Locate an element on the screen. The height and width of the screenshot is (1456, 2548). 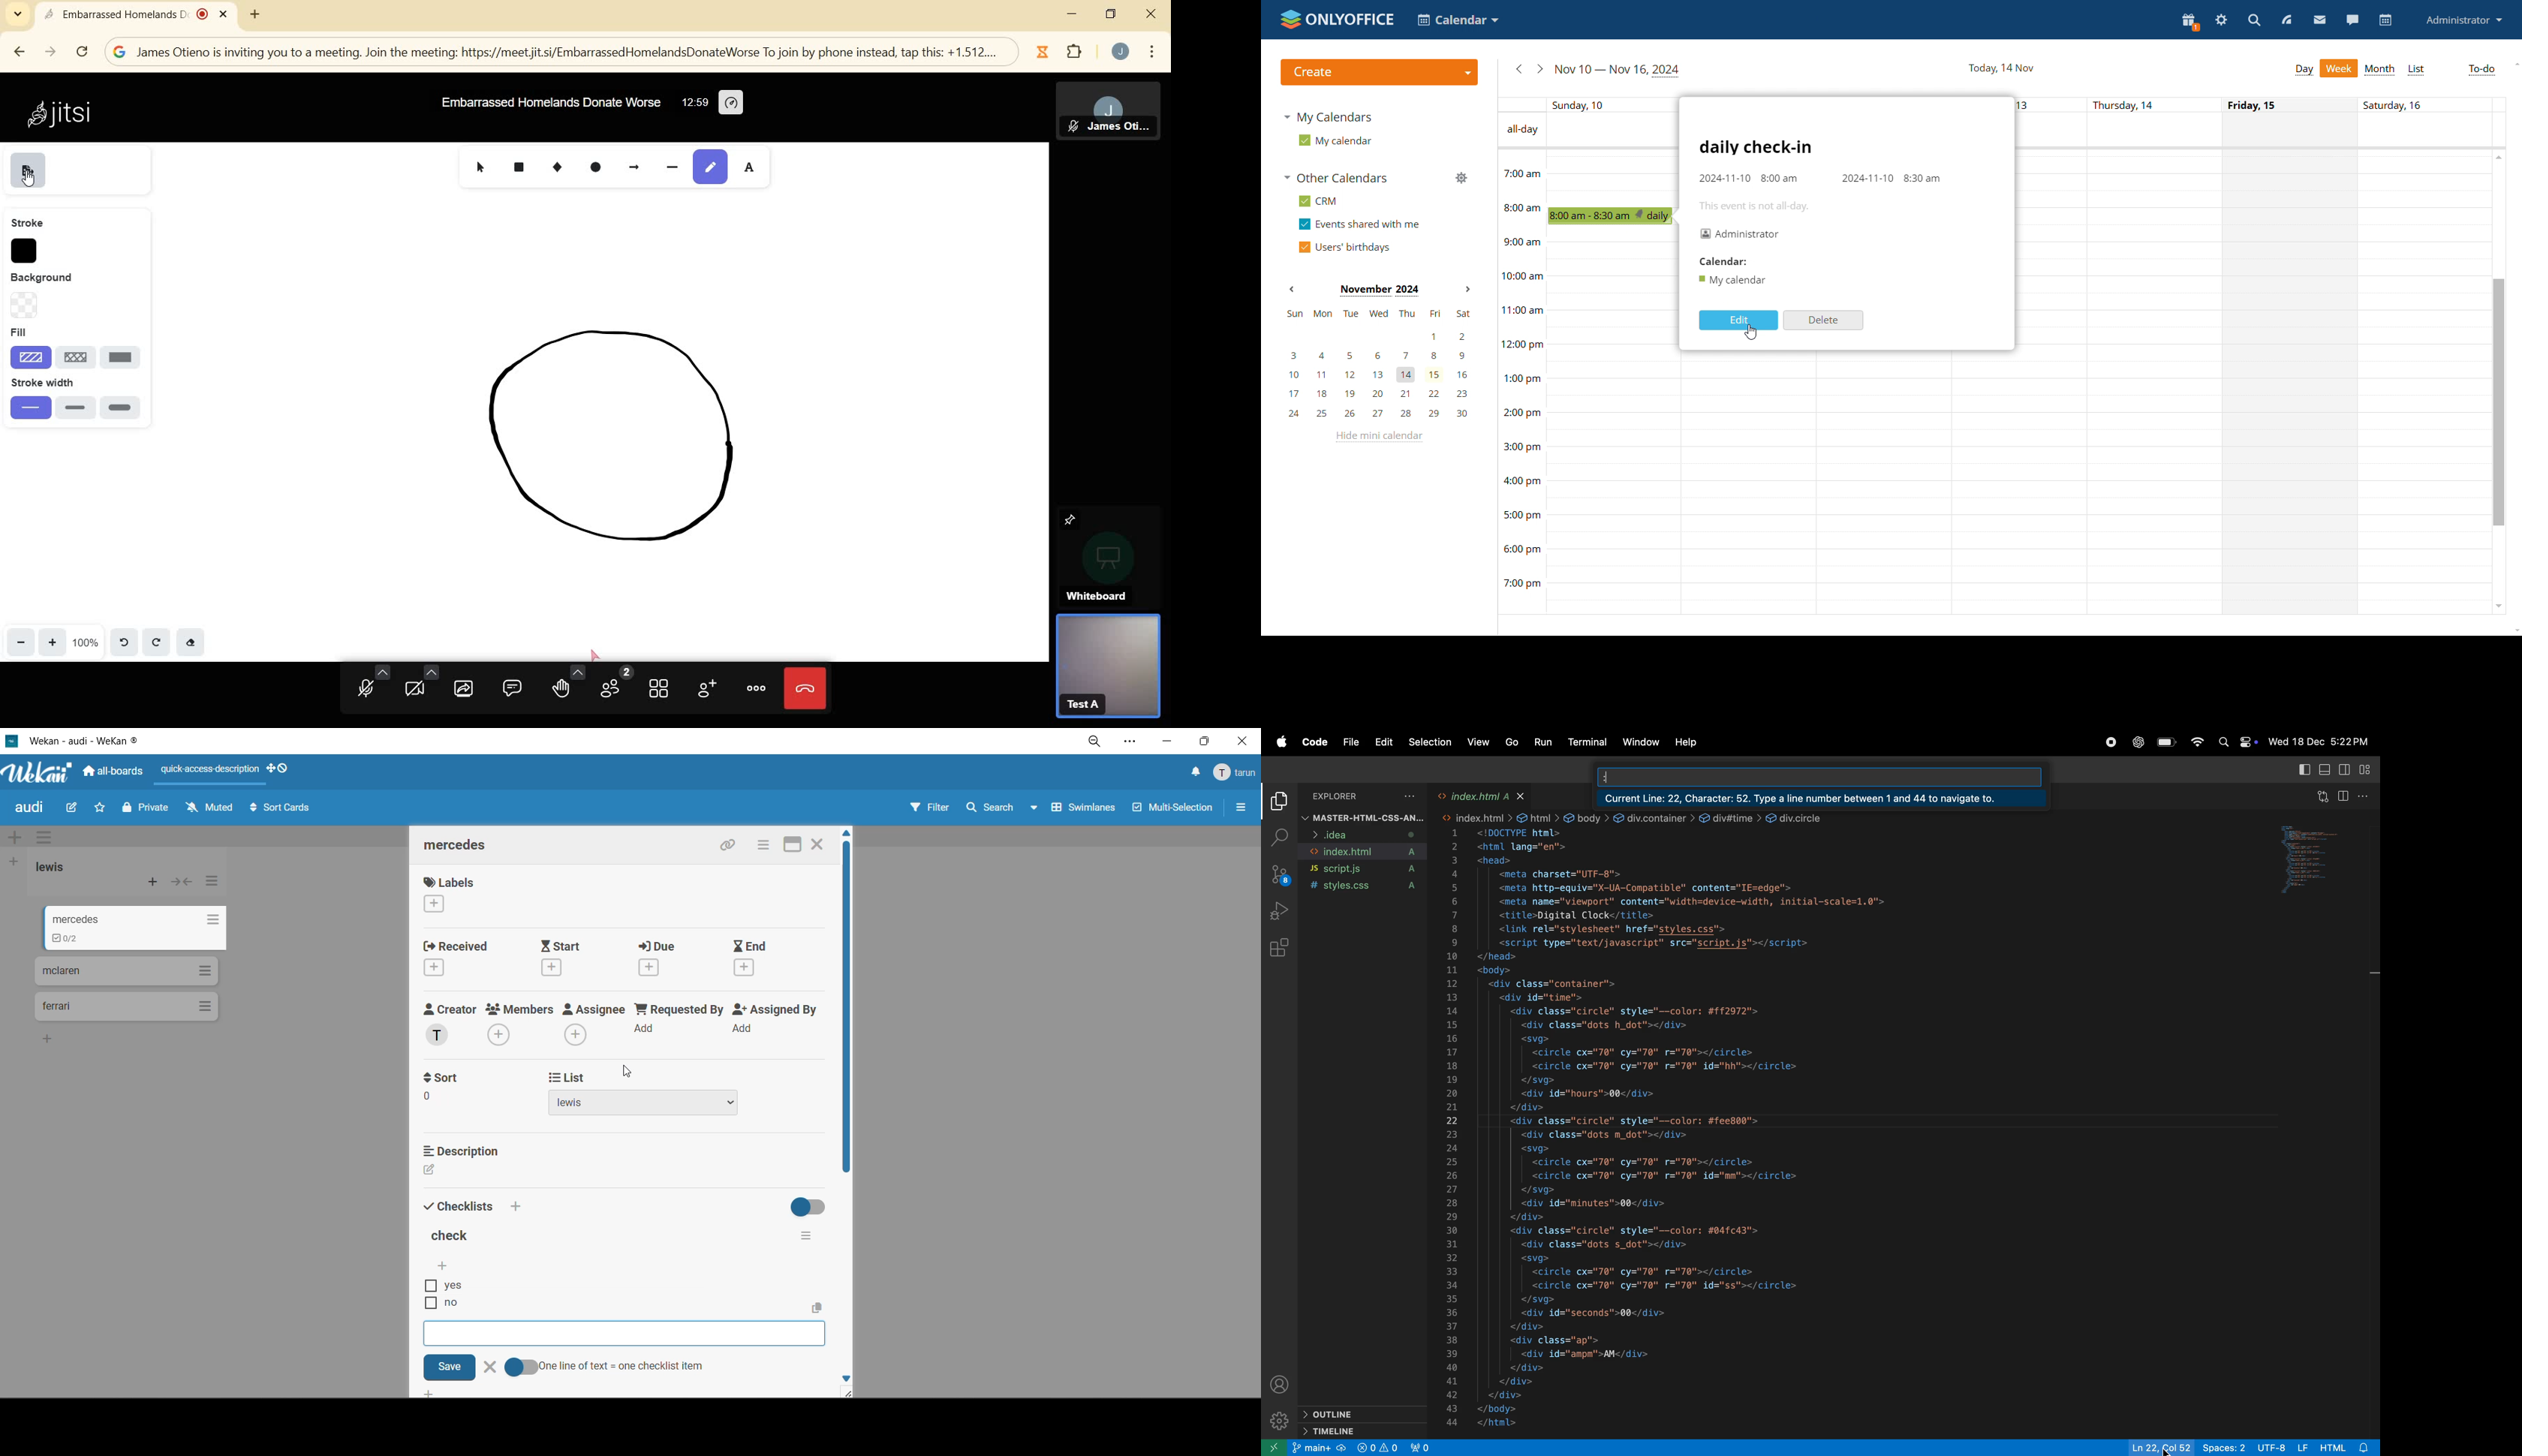
sort is located at coordinates (455, 1102).